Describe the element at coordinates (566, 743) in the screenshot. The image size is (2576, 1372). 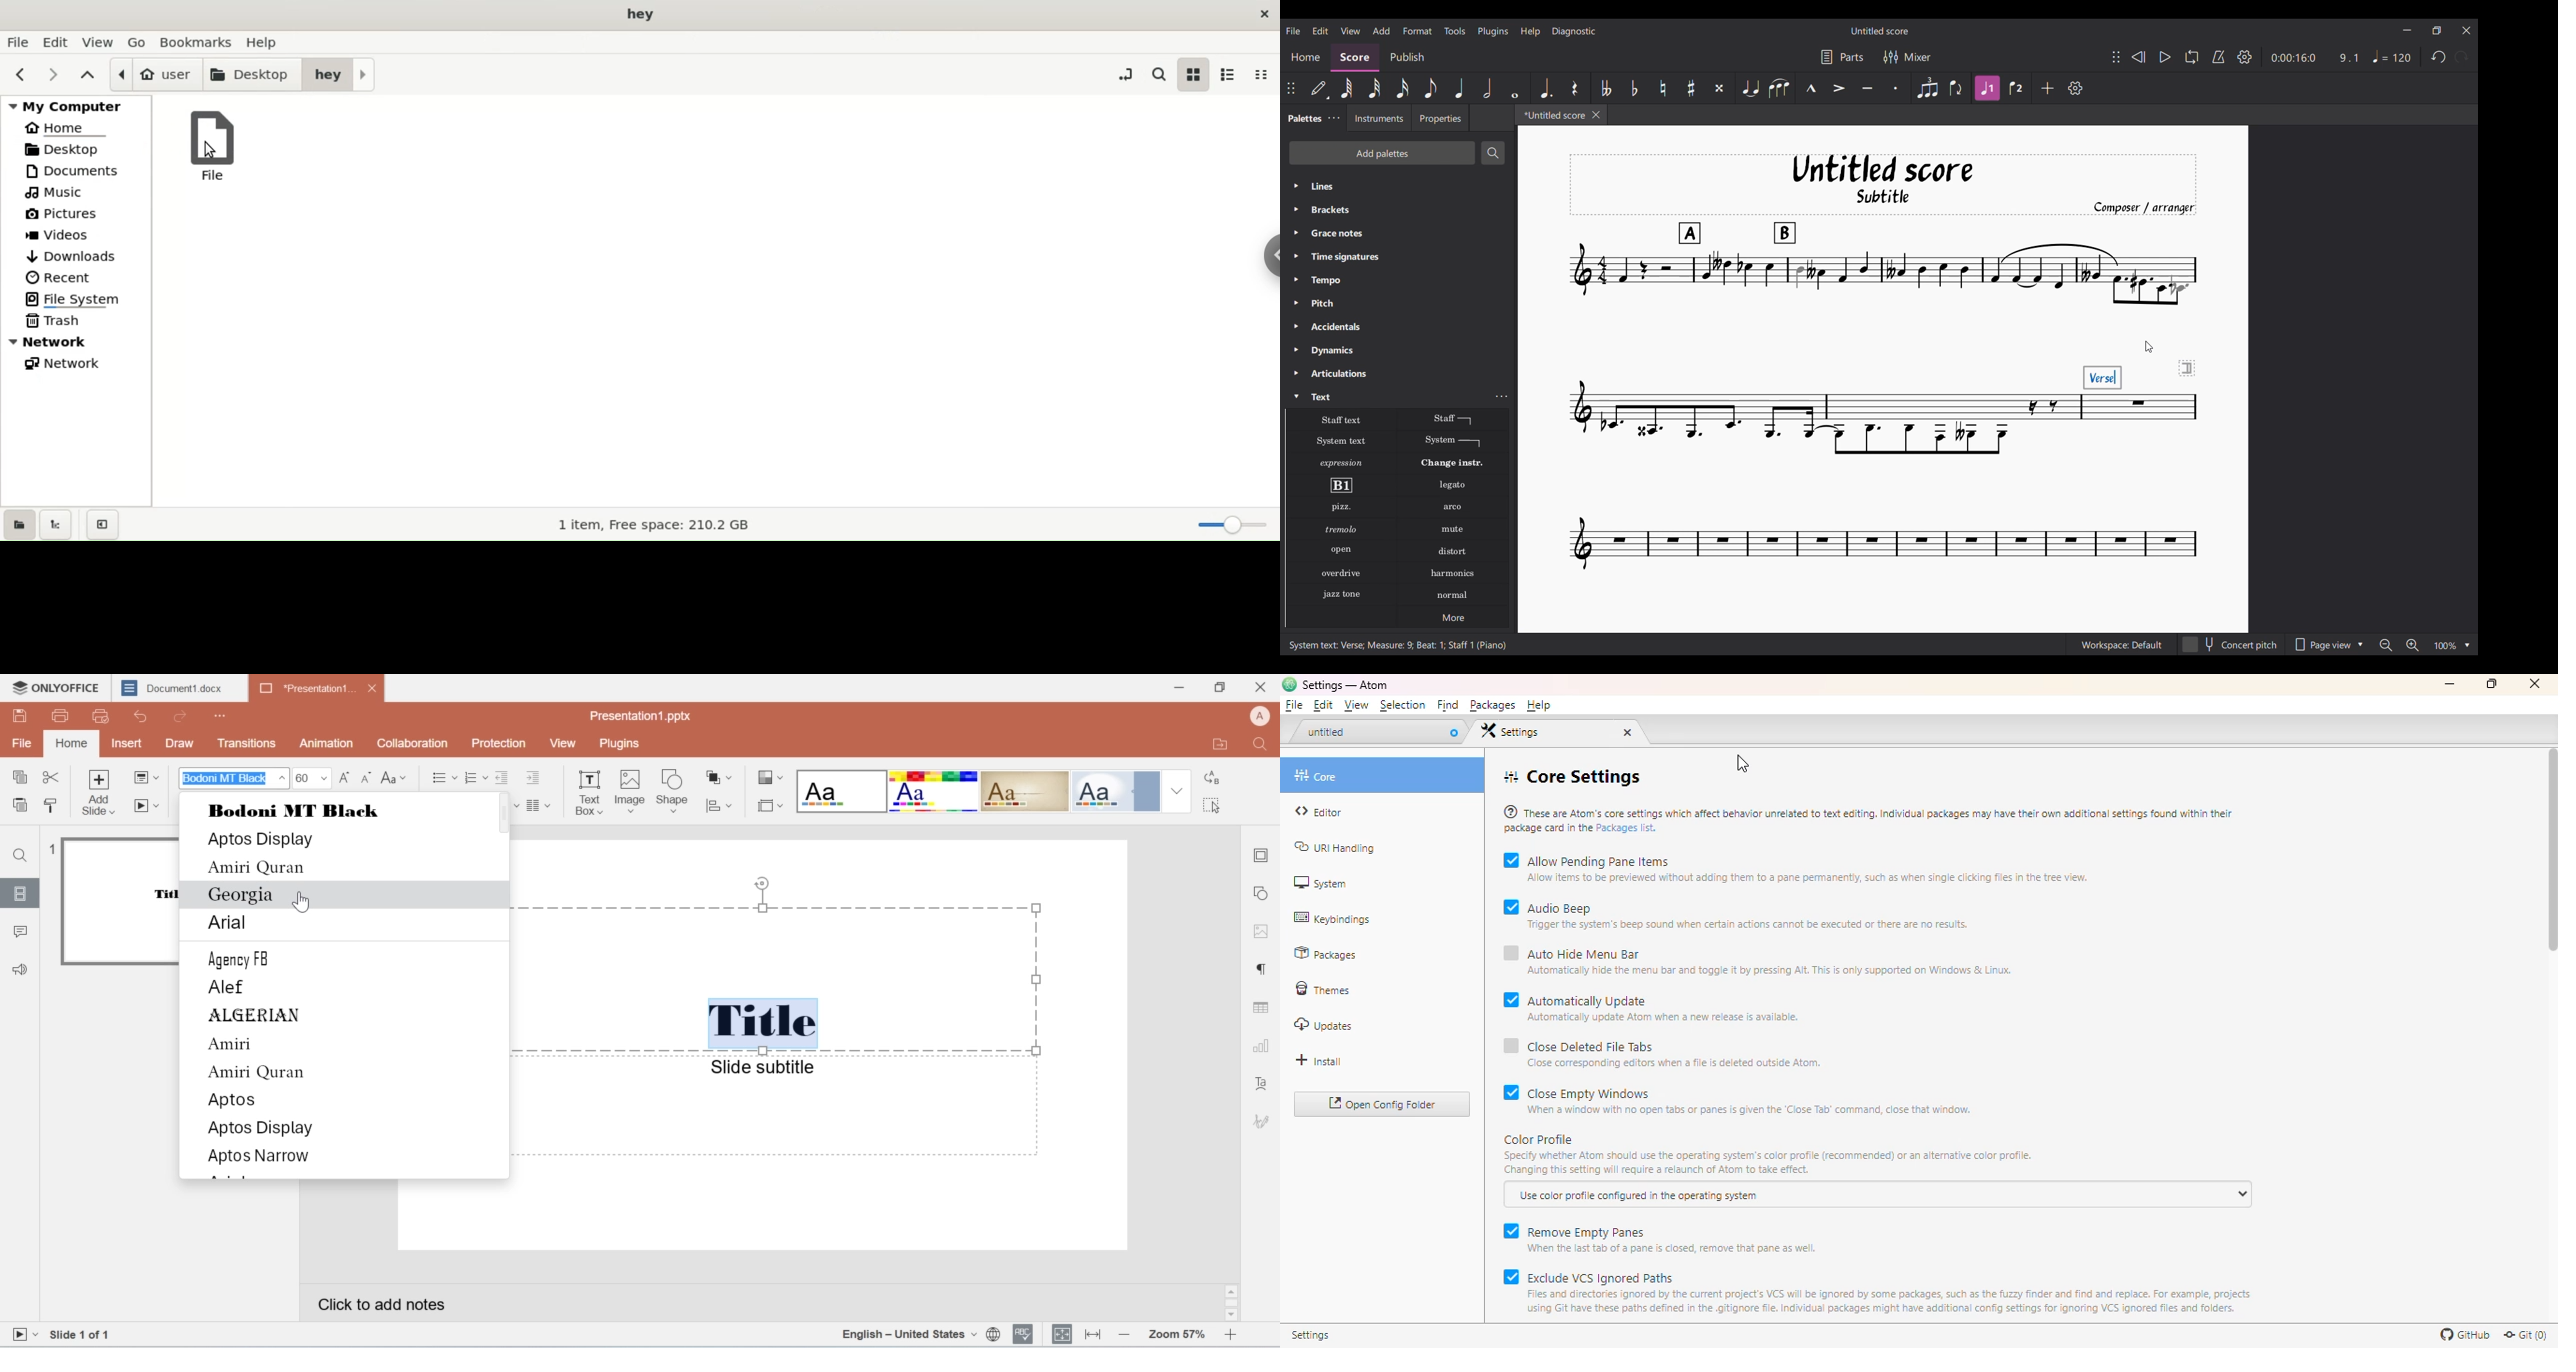
I see `view` at that location.